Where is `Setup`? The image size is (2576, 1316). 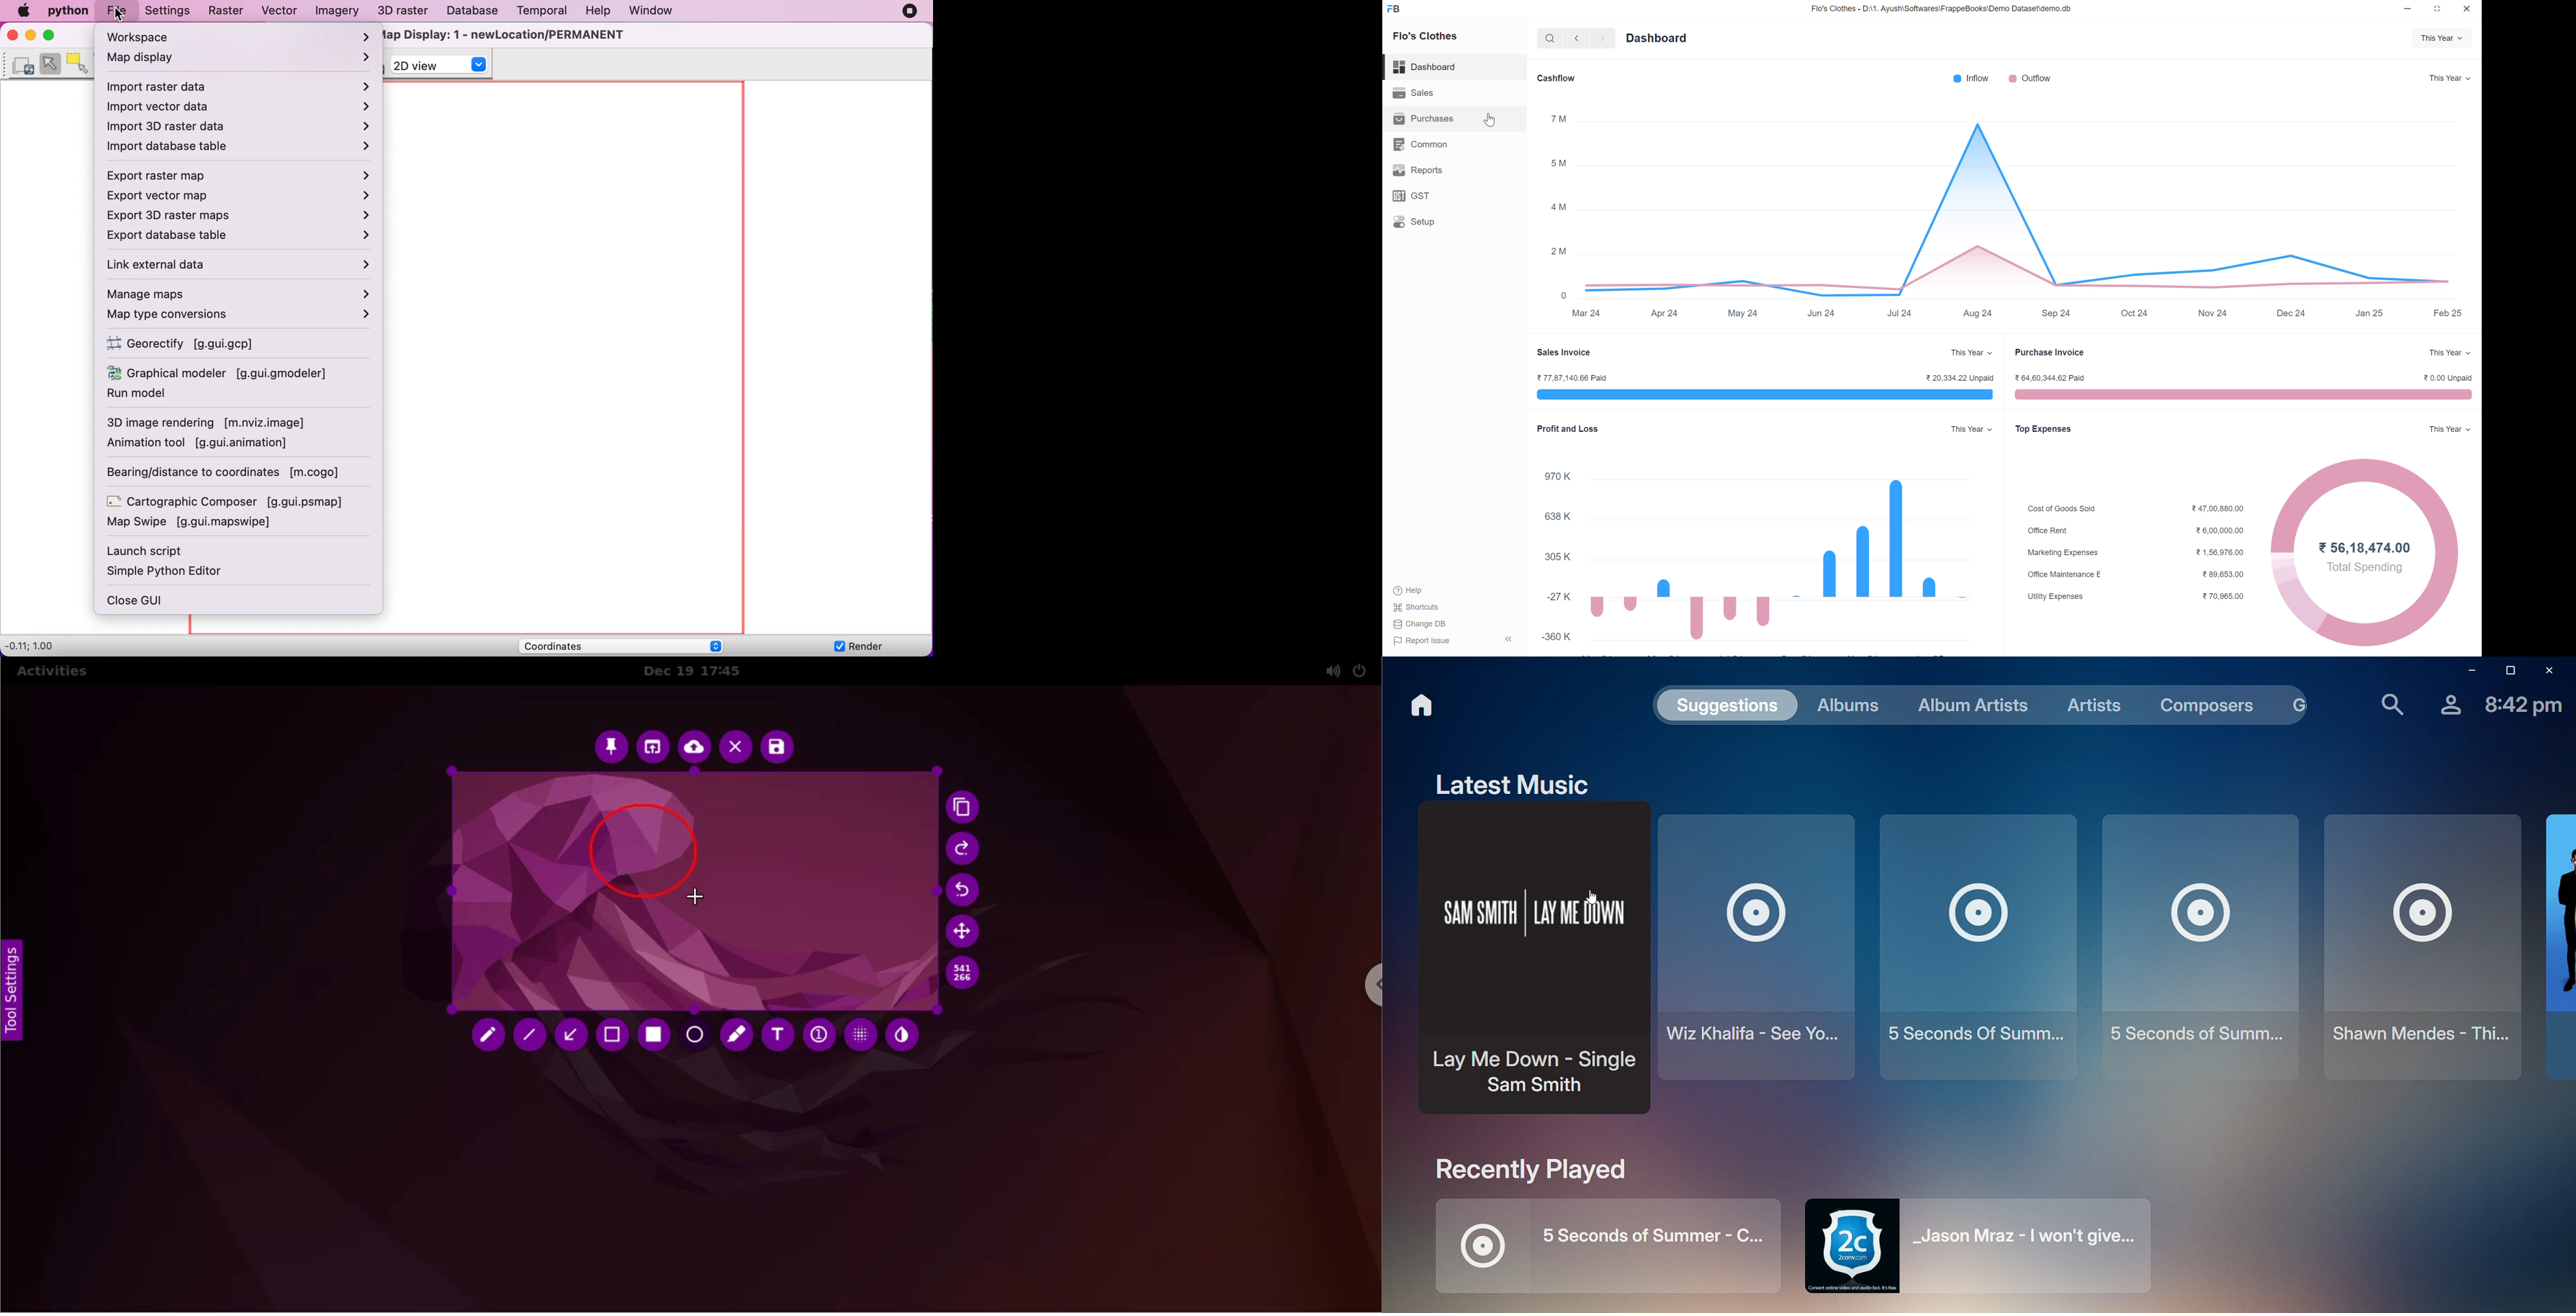 Setup is located at coordinates (1414, 222).